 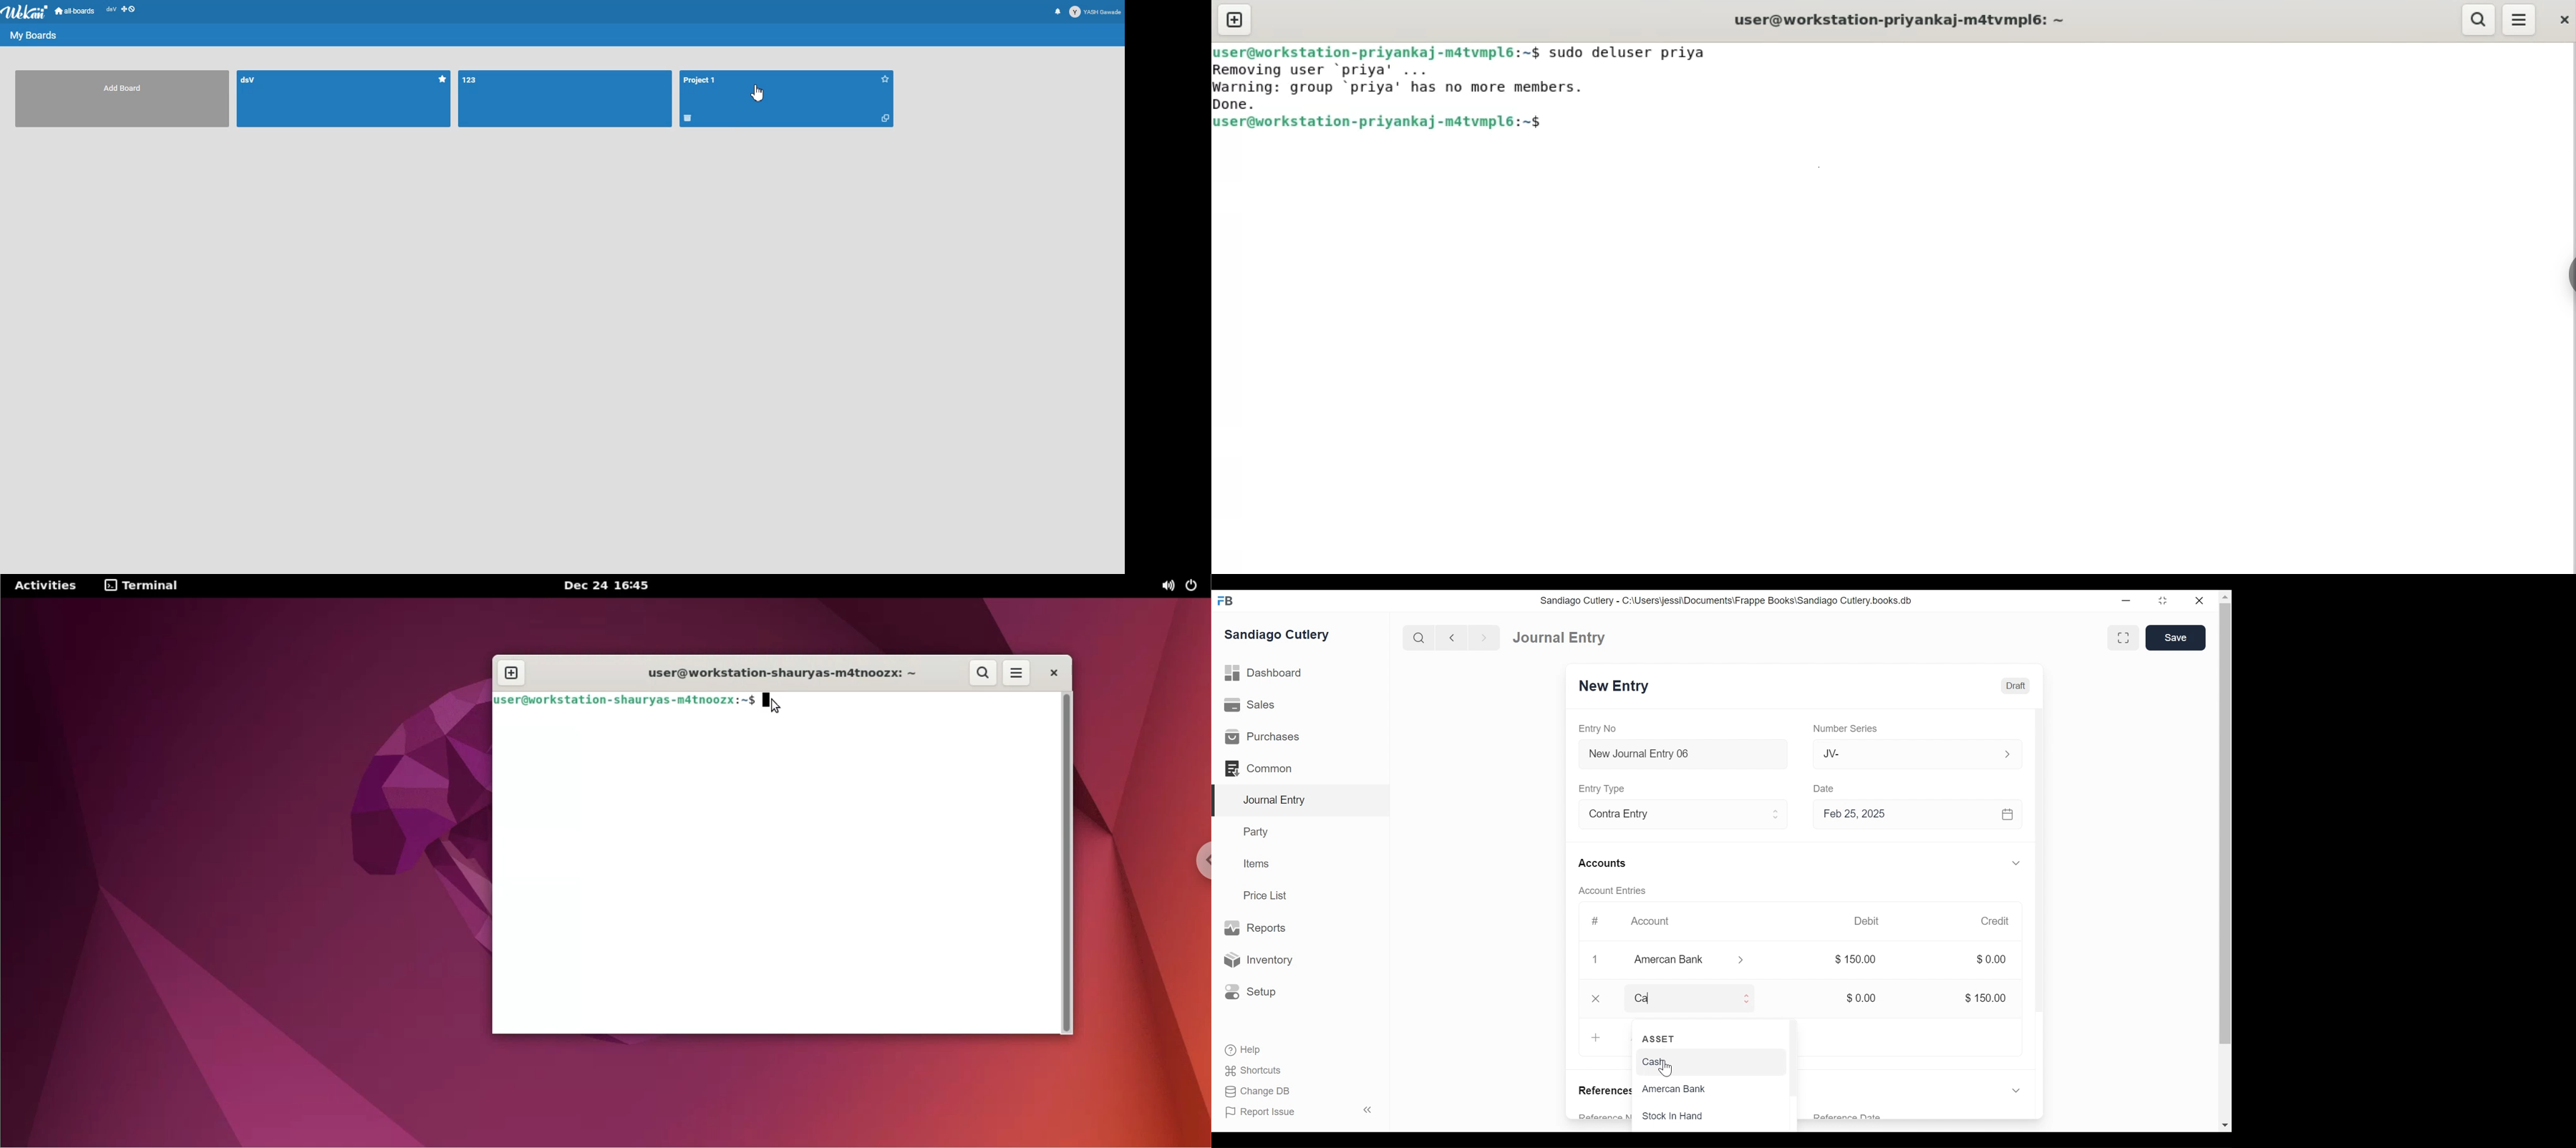 I want to click on Purchases, so click(x=1261, y=737).